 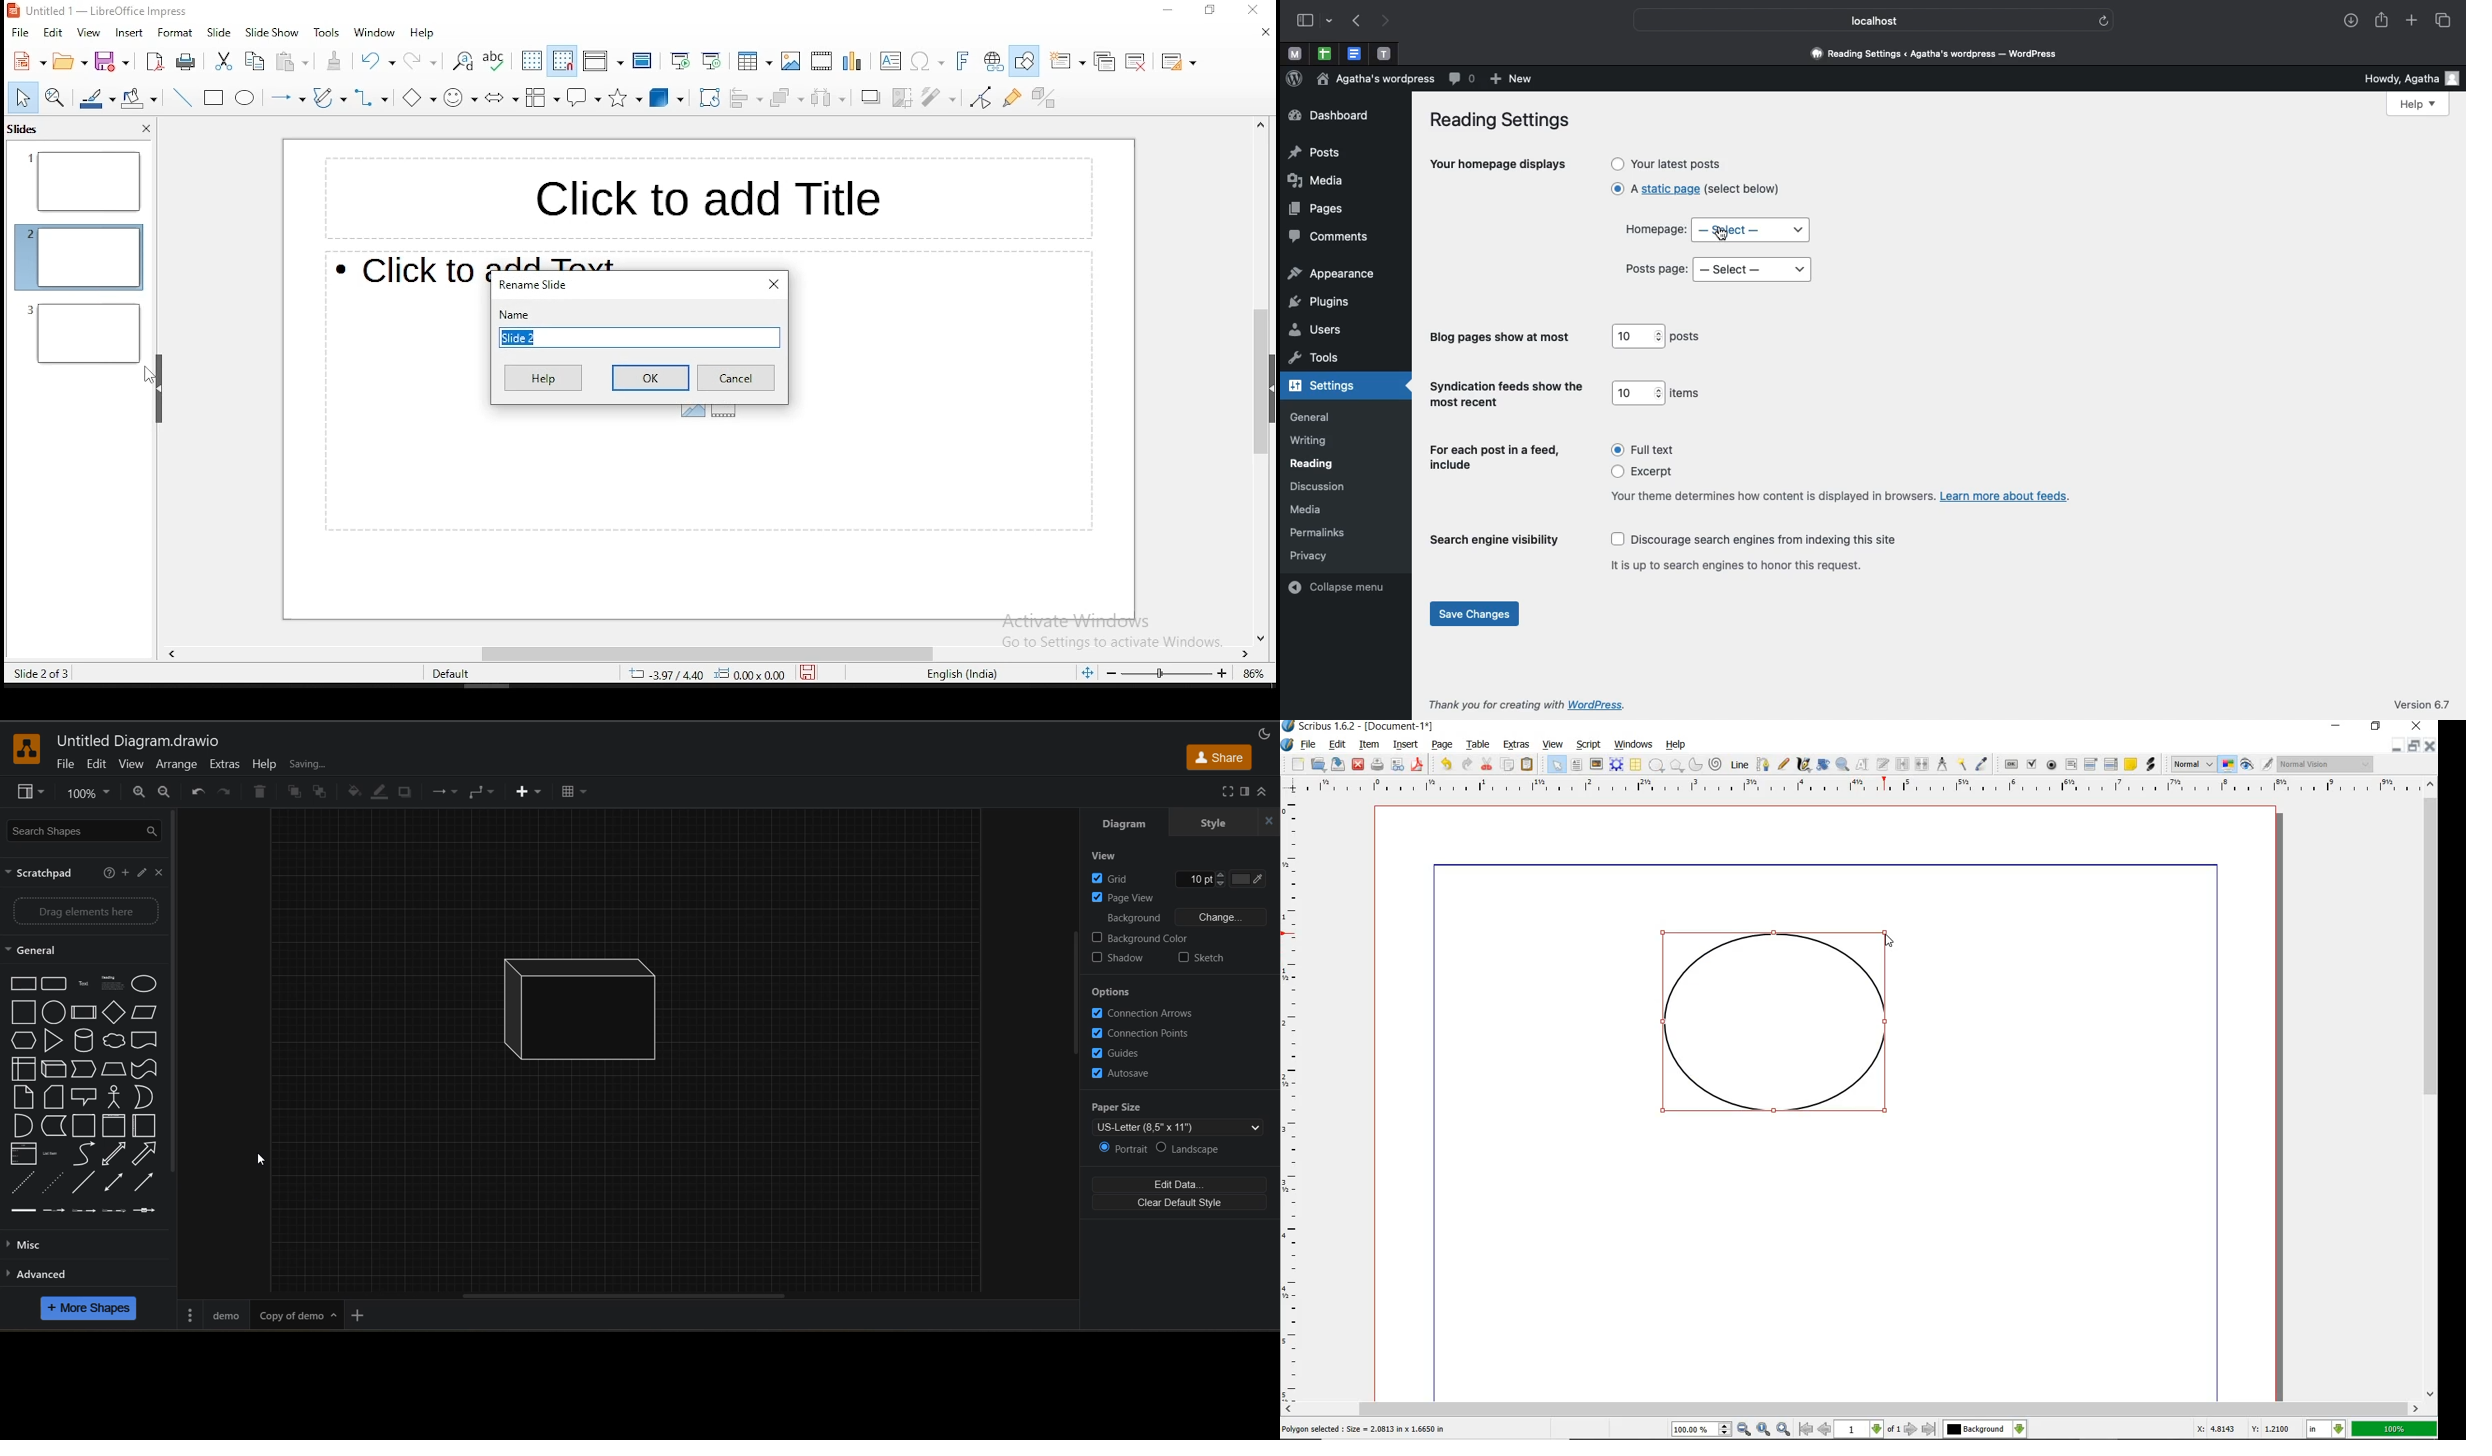 I want to click on SCROLLBAR, so click(x=1851, y=1409).